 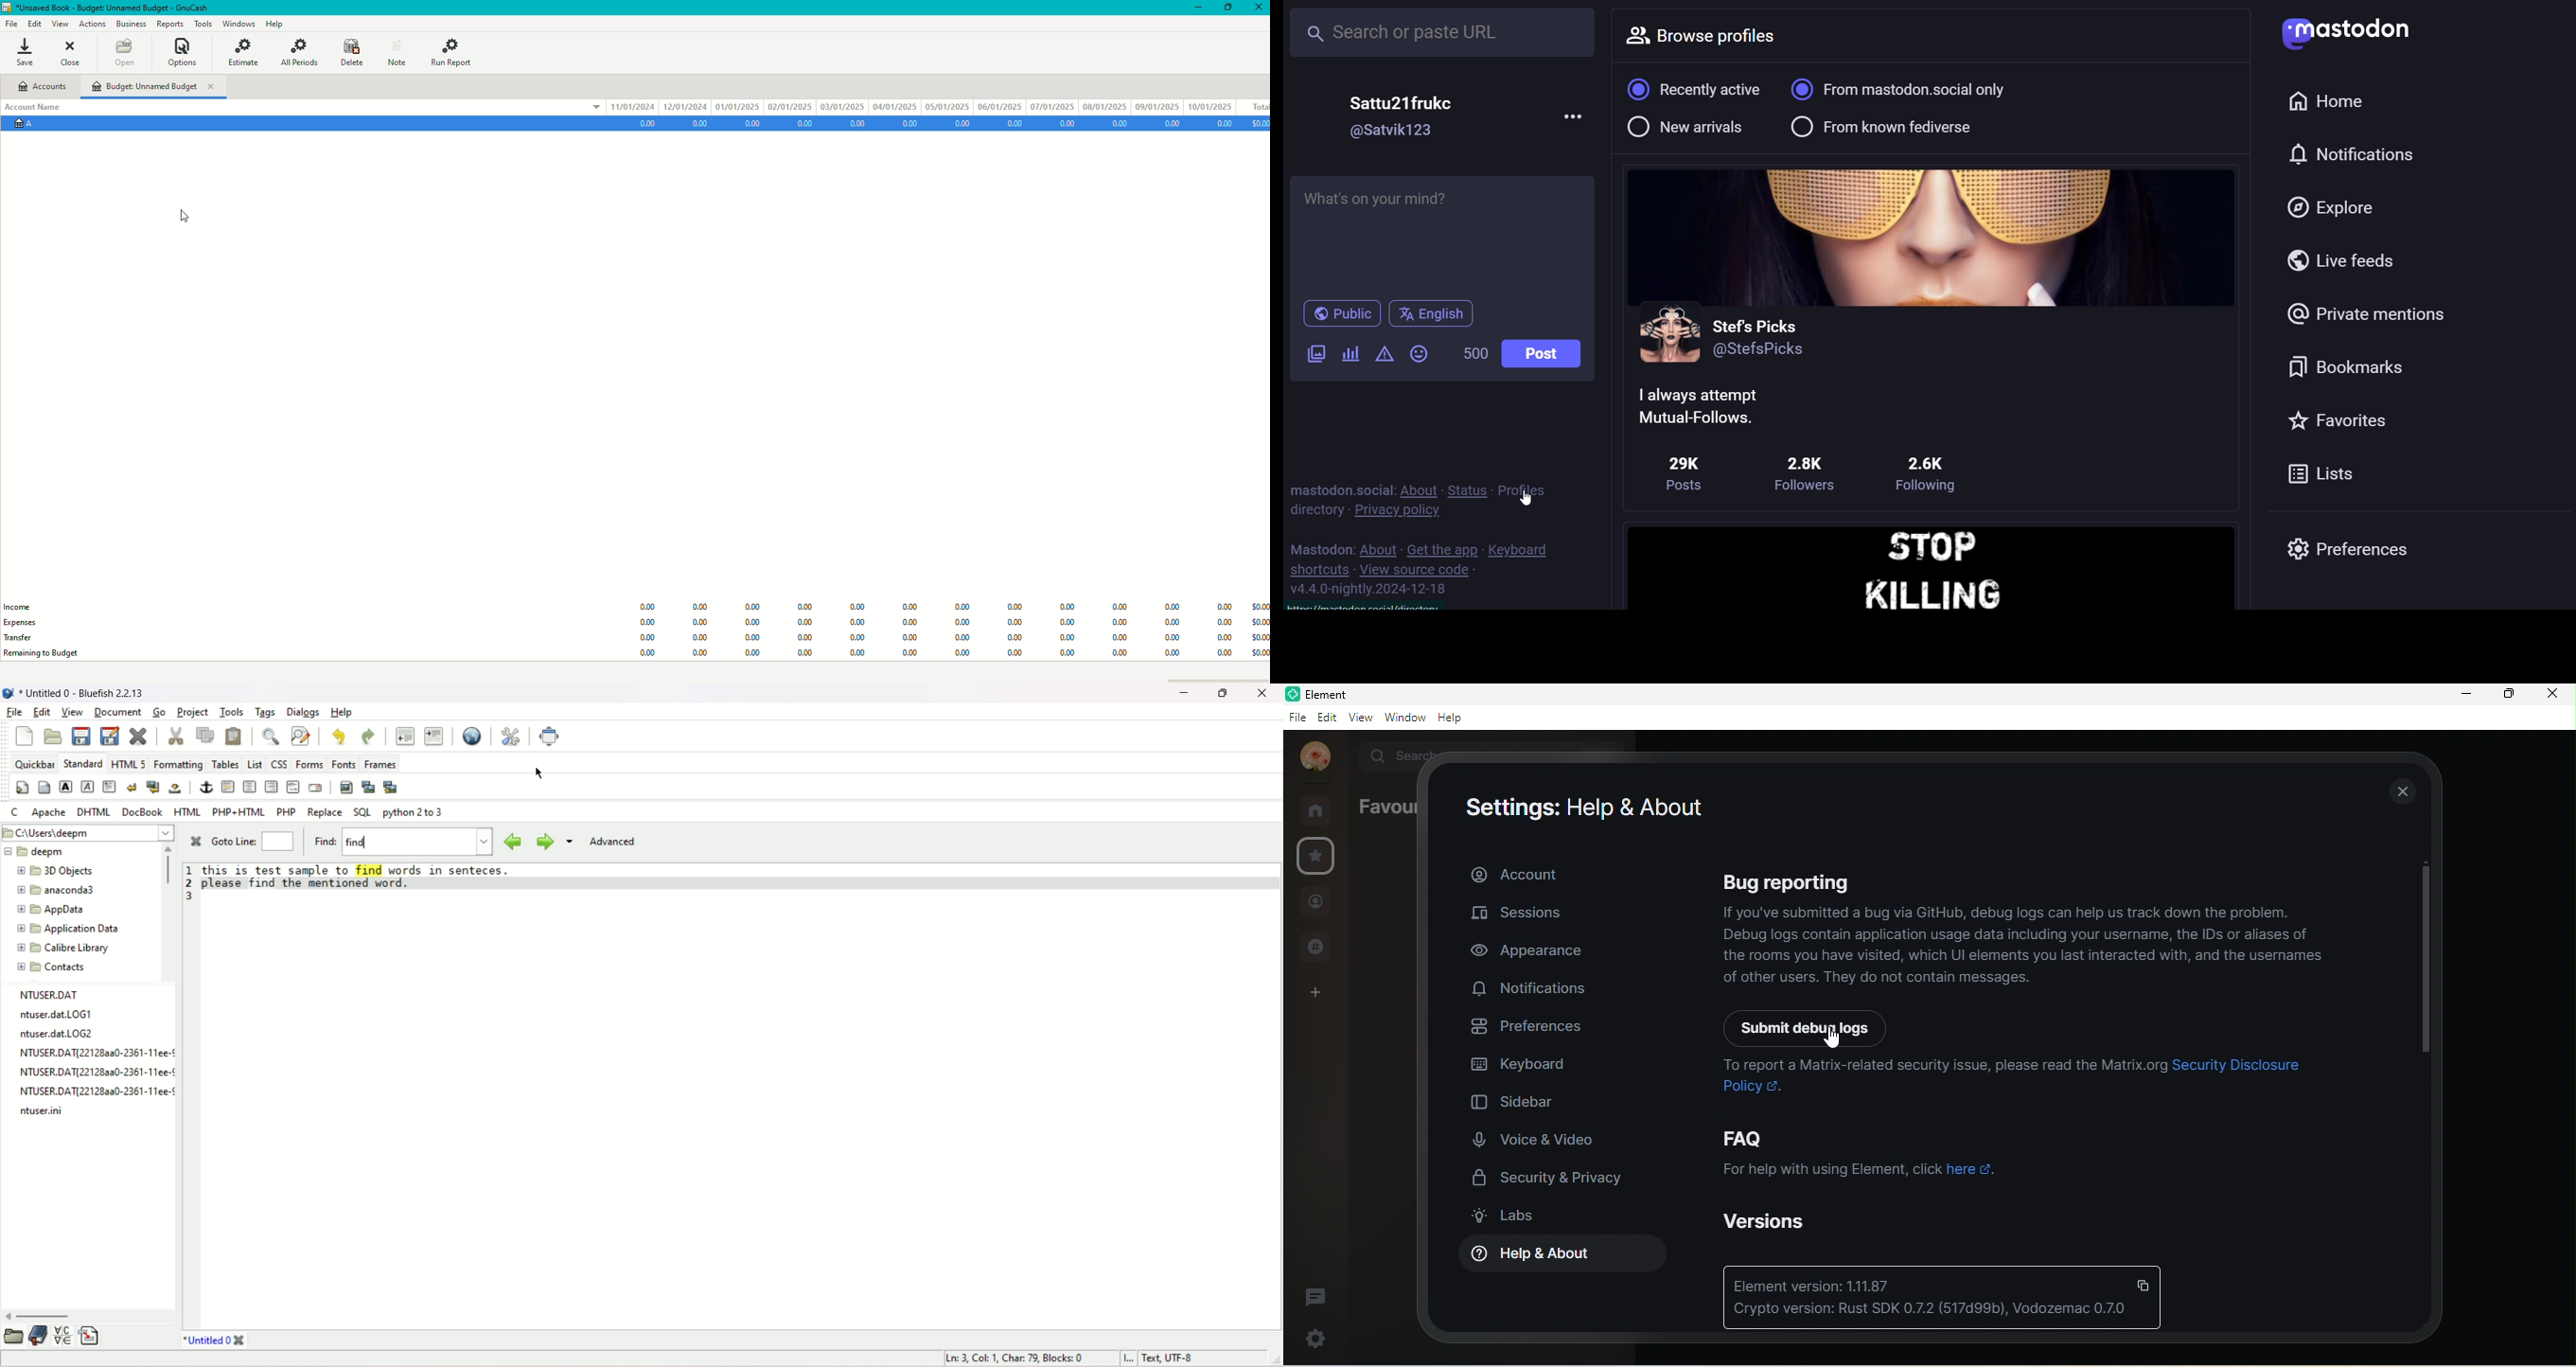 I want to click on minimize, so click(x=2462, y=695).